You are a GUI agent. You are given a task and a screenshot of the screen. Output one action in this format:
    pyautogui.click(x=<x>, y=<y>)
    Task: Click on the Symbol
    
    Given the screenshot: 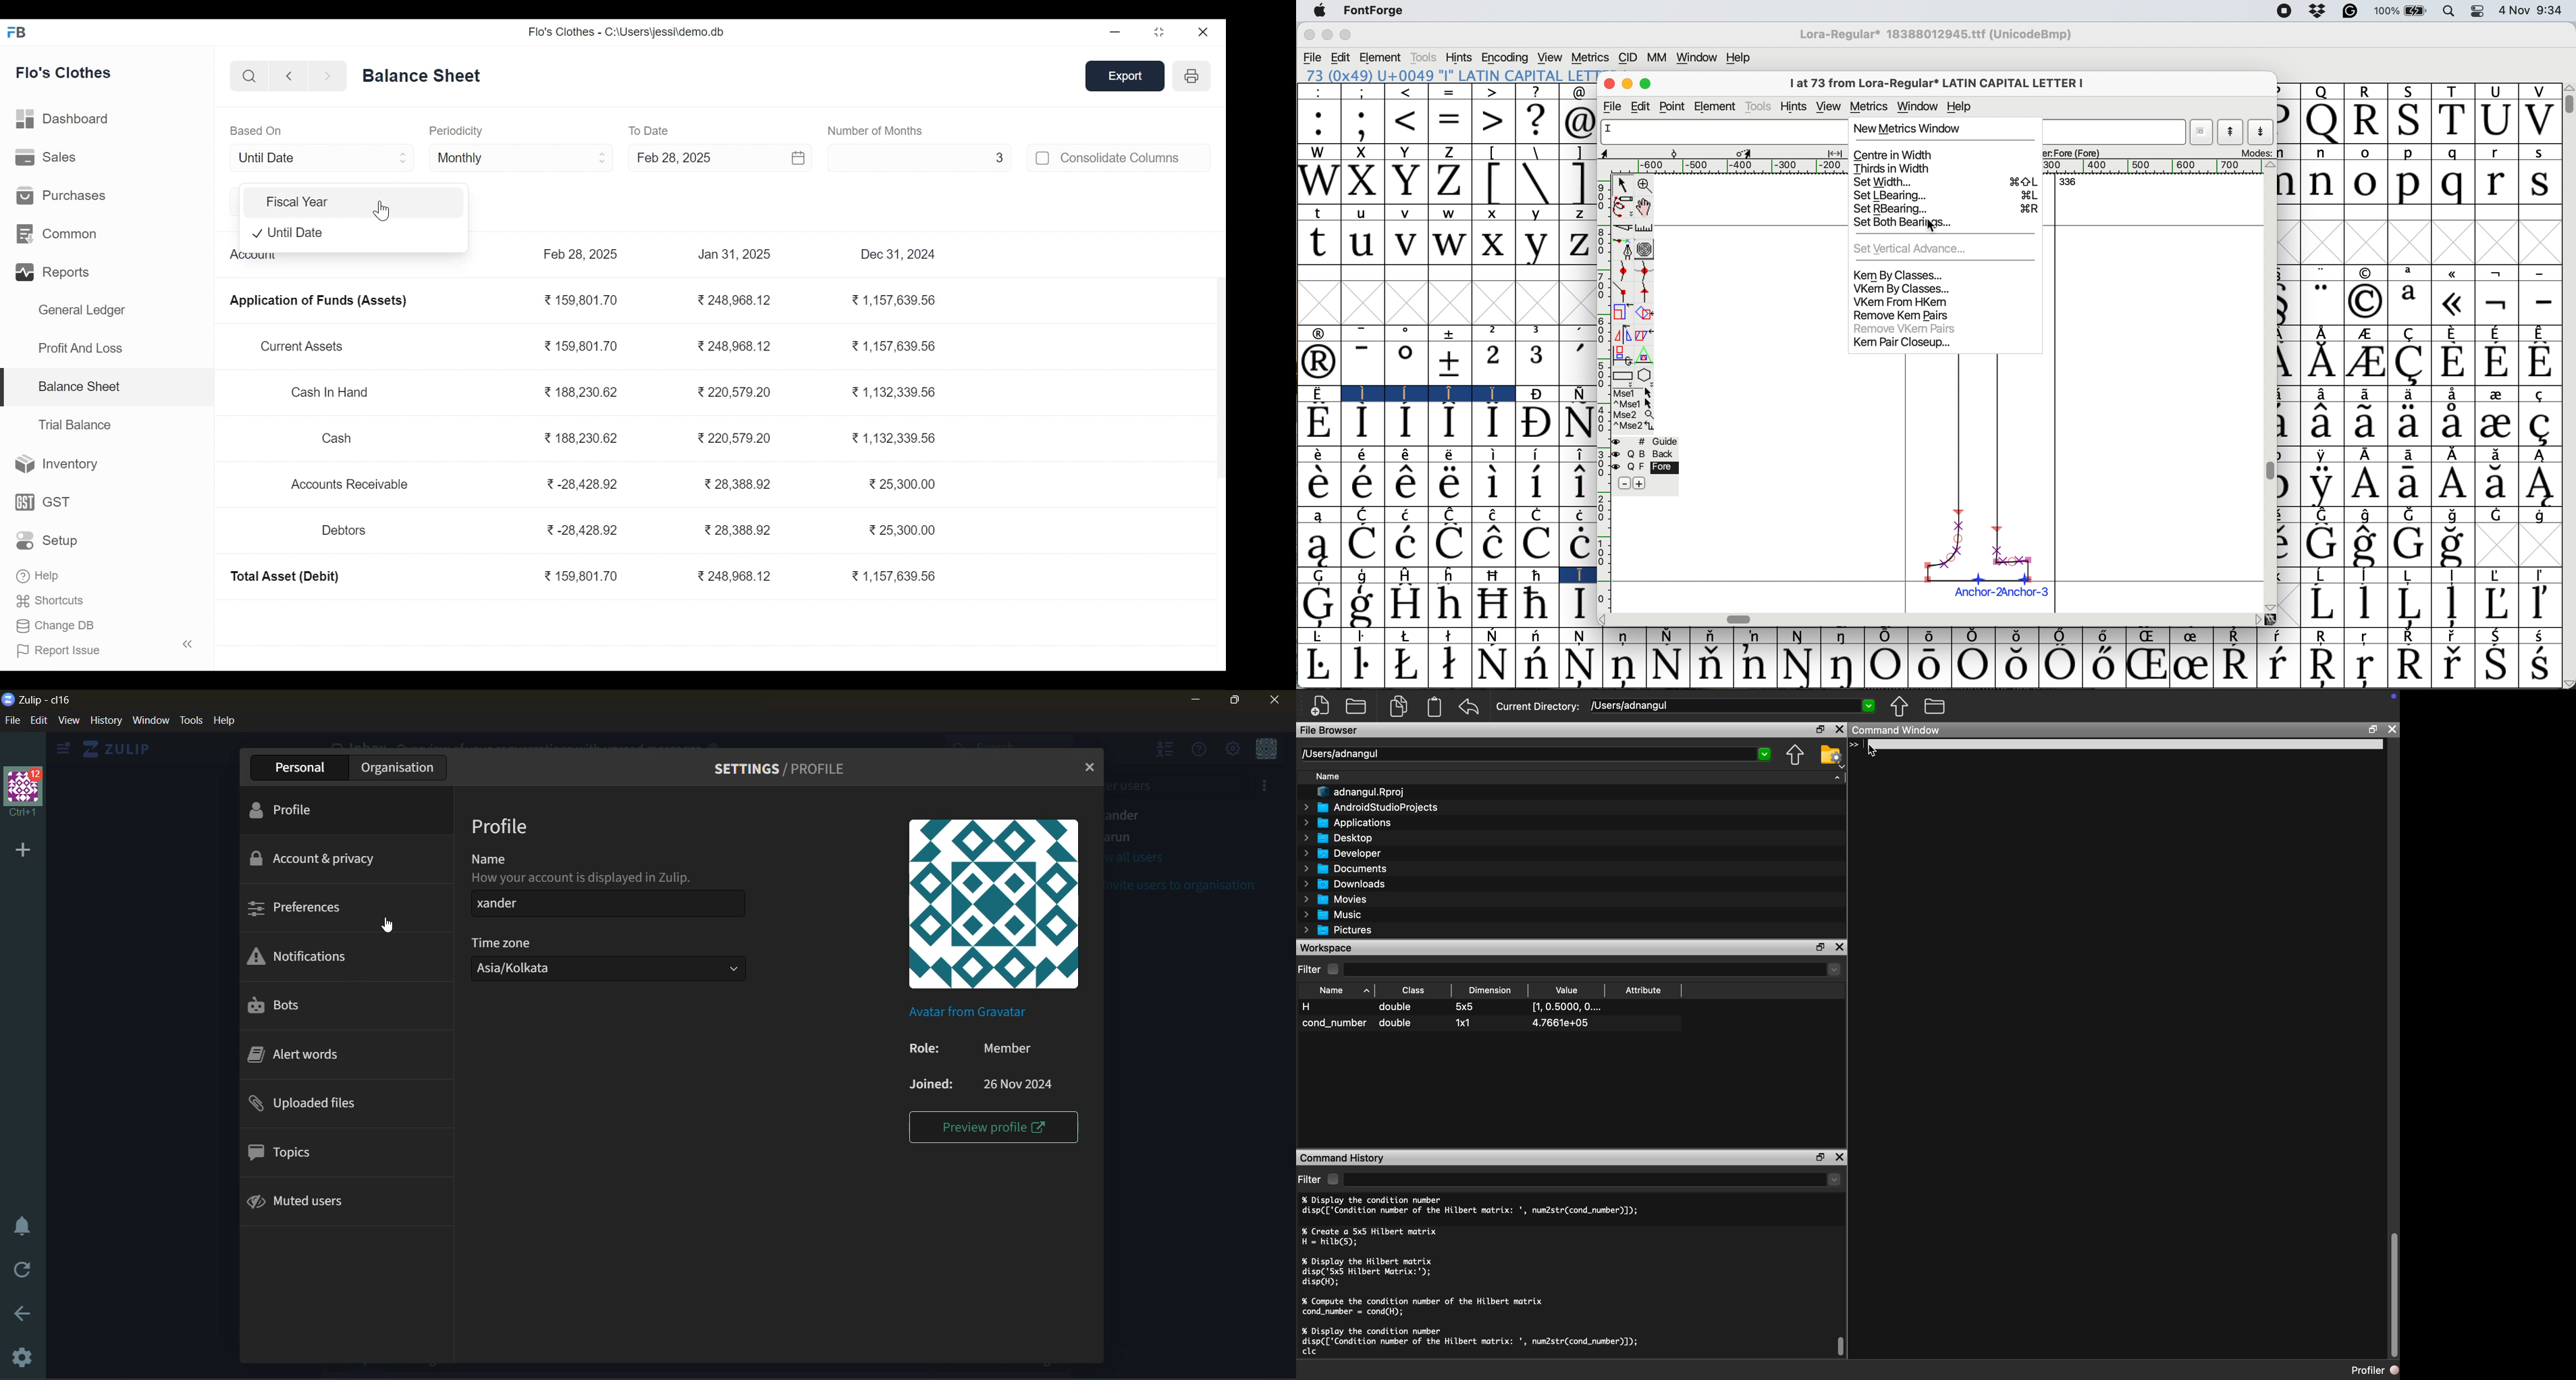 What is the action you would take?
    pyautogui.click(x=2371, y=455)
    